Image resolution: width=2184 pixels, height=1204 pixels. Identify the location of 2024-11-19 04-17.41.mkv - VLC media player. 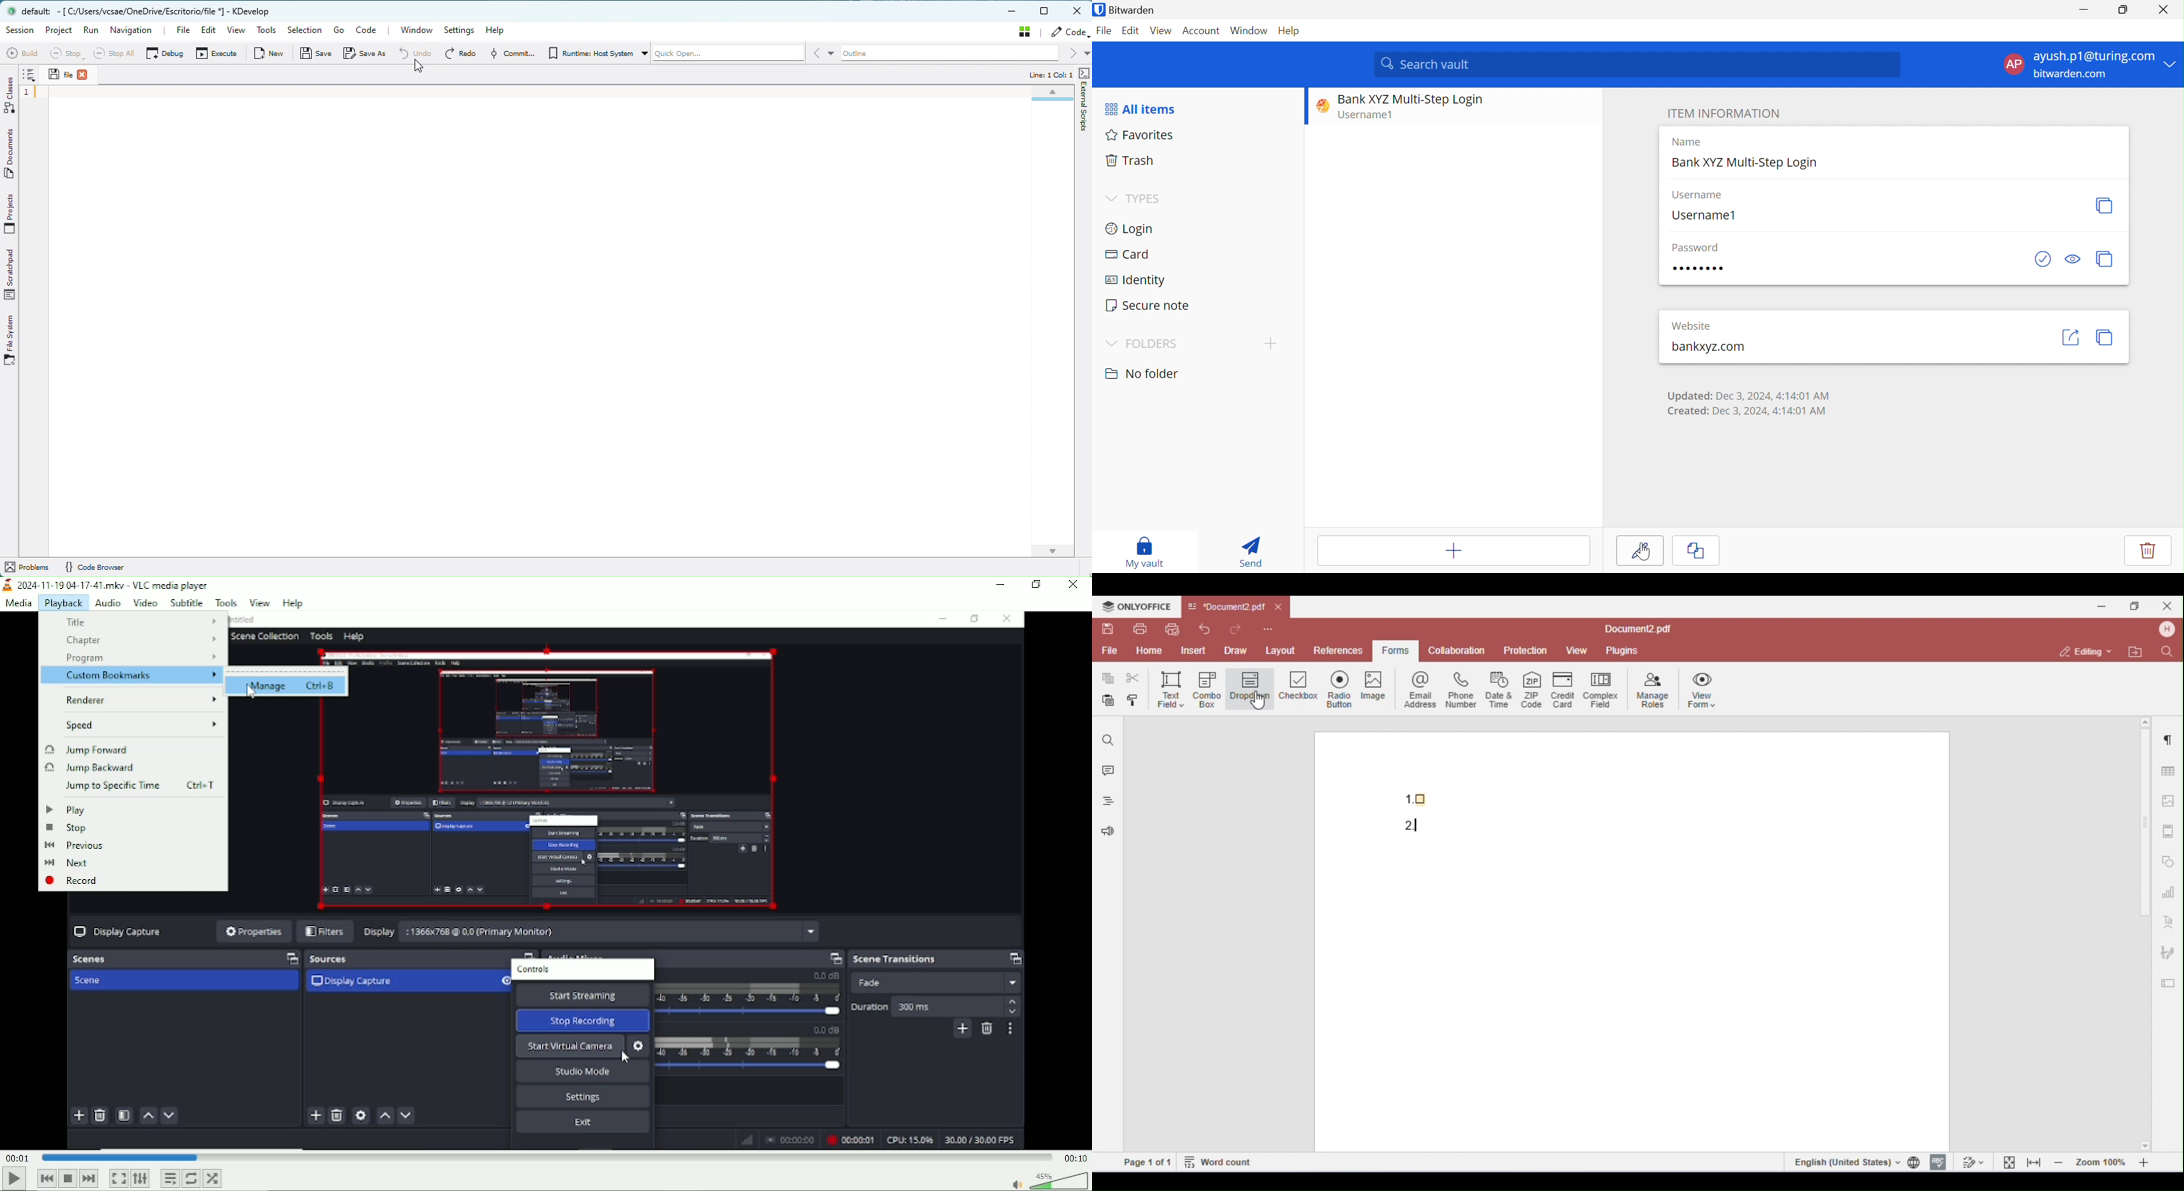
(107, 585).